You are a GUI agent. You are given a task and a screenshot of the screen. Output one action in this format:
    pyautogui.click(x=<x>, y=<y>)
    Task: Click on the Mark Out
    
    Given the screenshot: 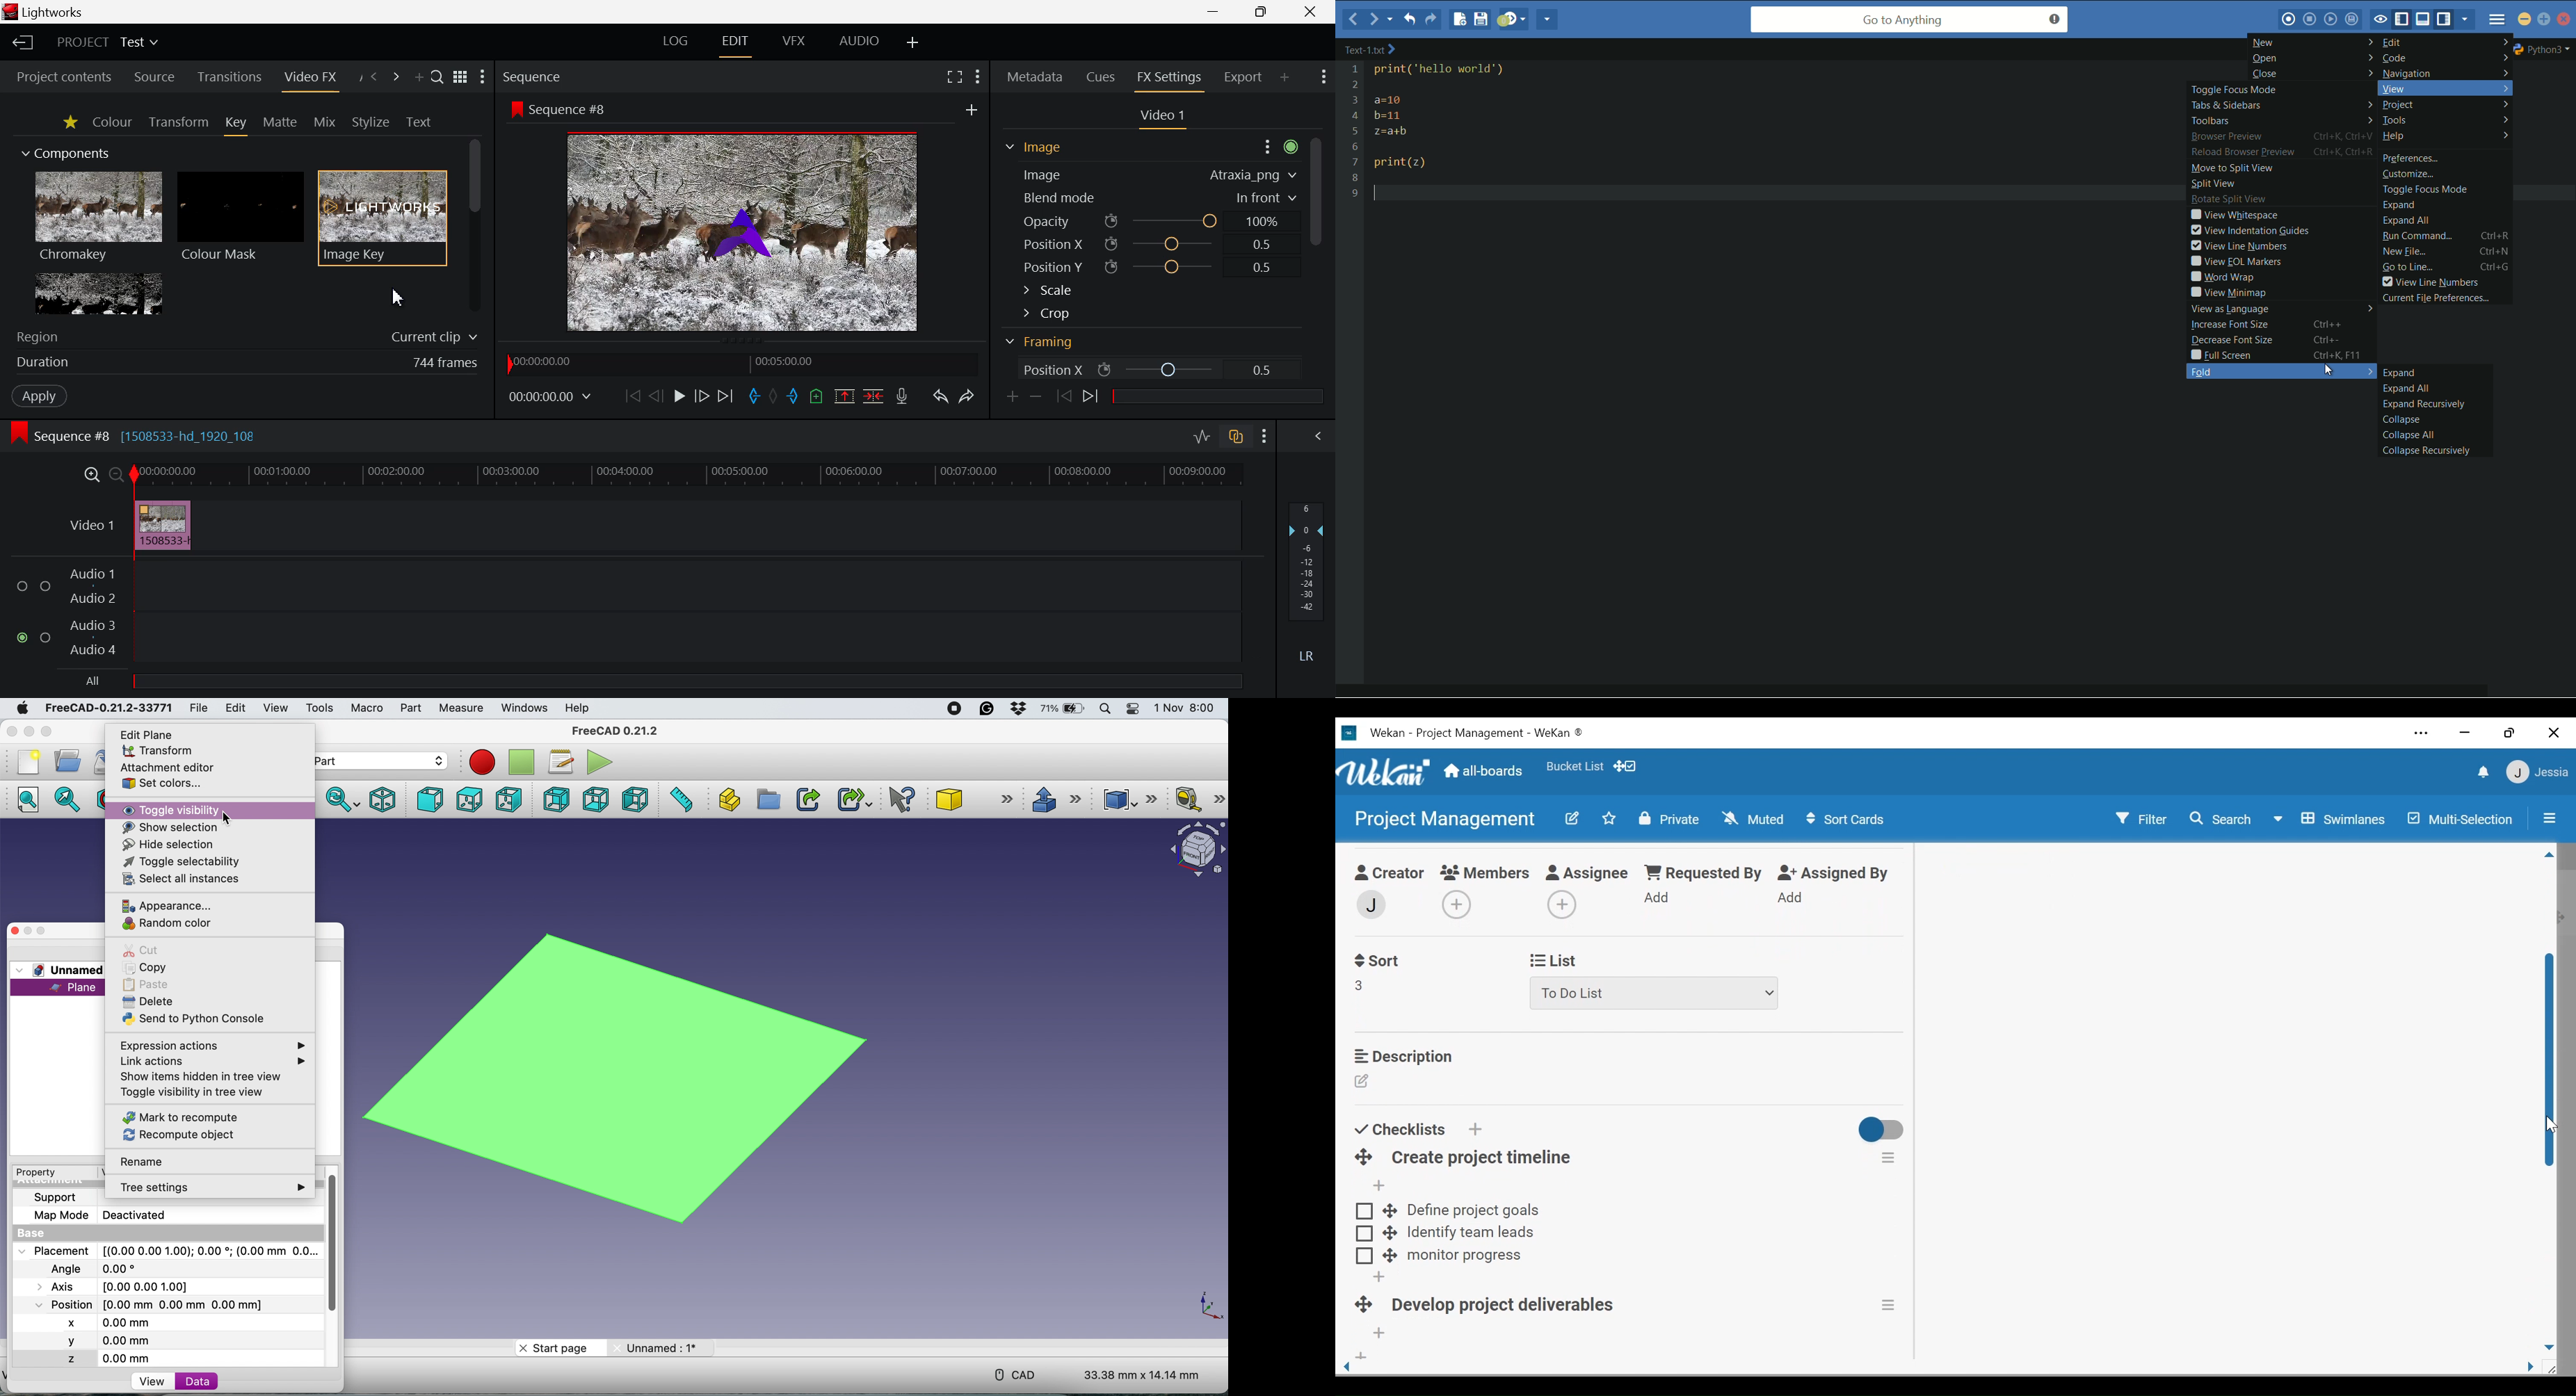 What is the action you would take?
    pyautogui.click(x=794, y=396)
    